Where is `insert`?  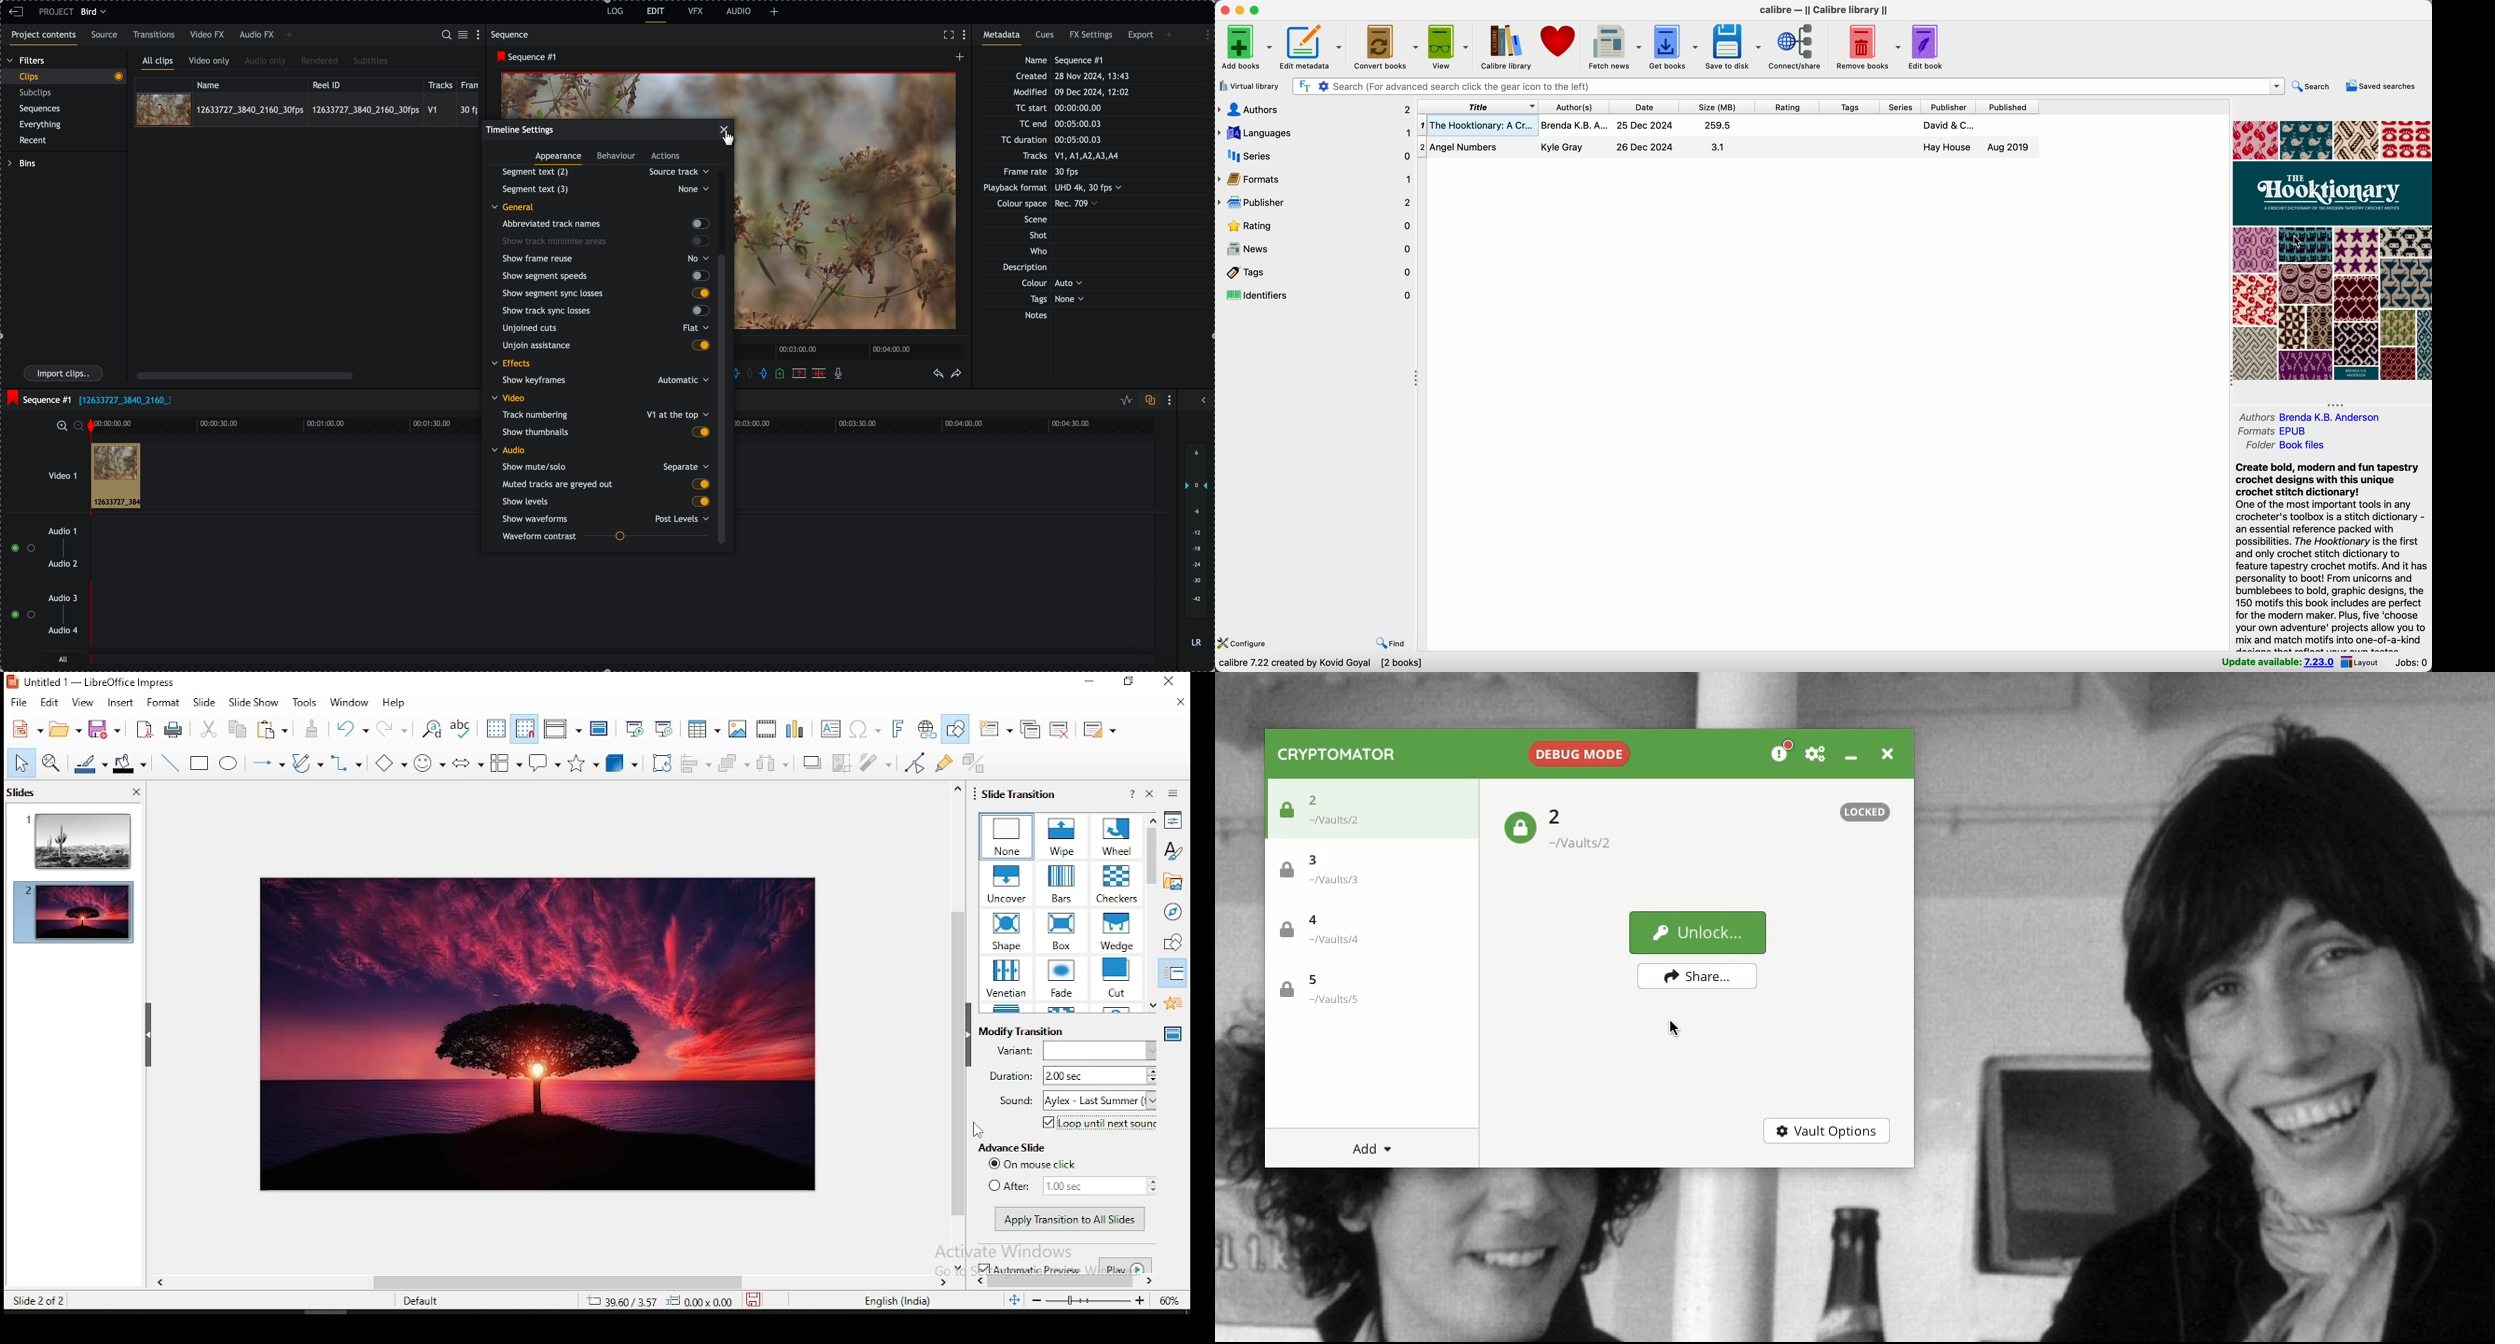
insert is located at coordinates (119, 701).